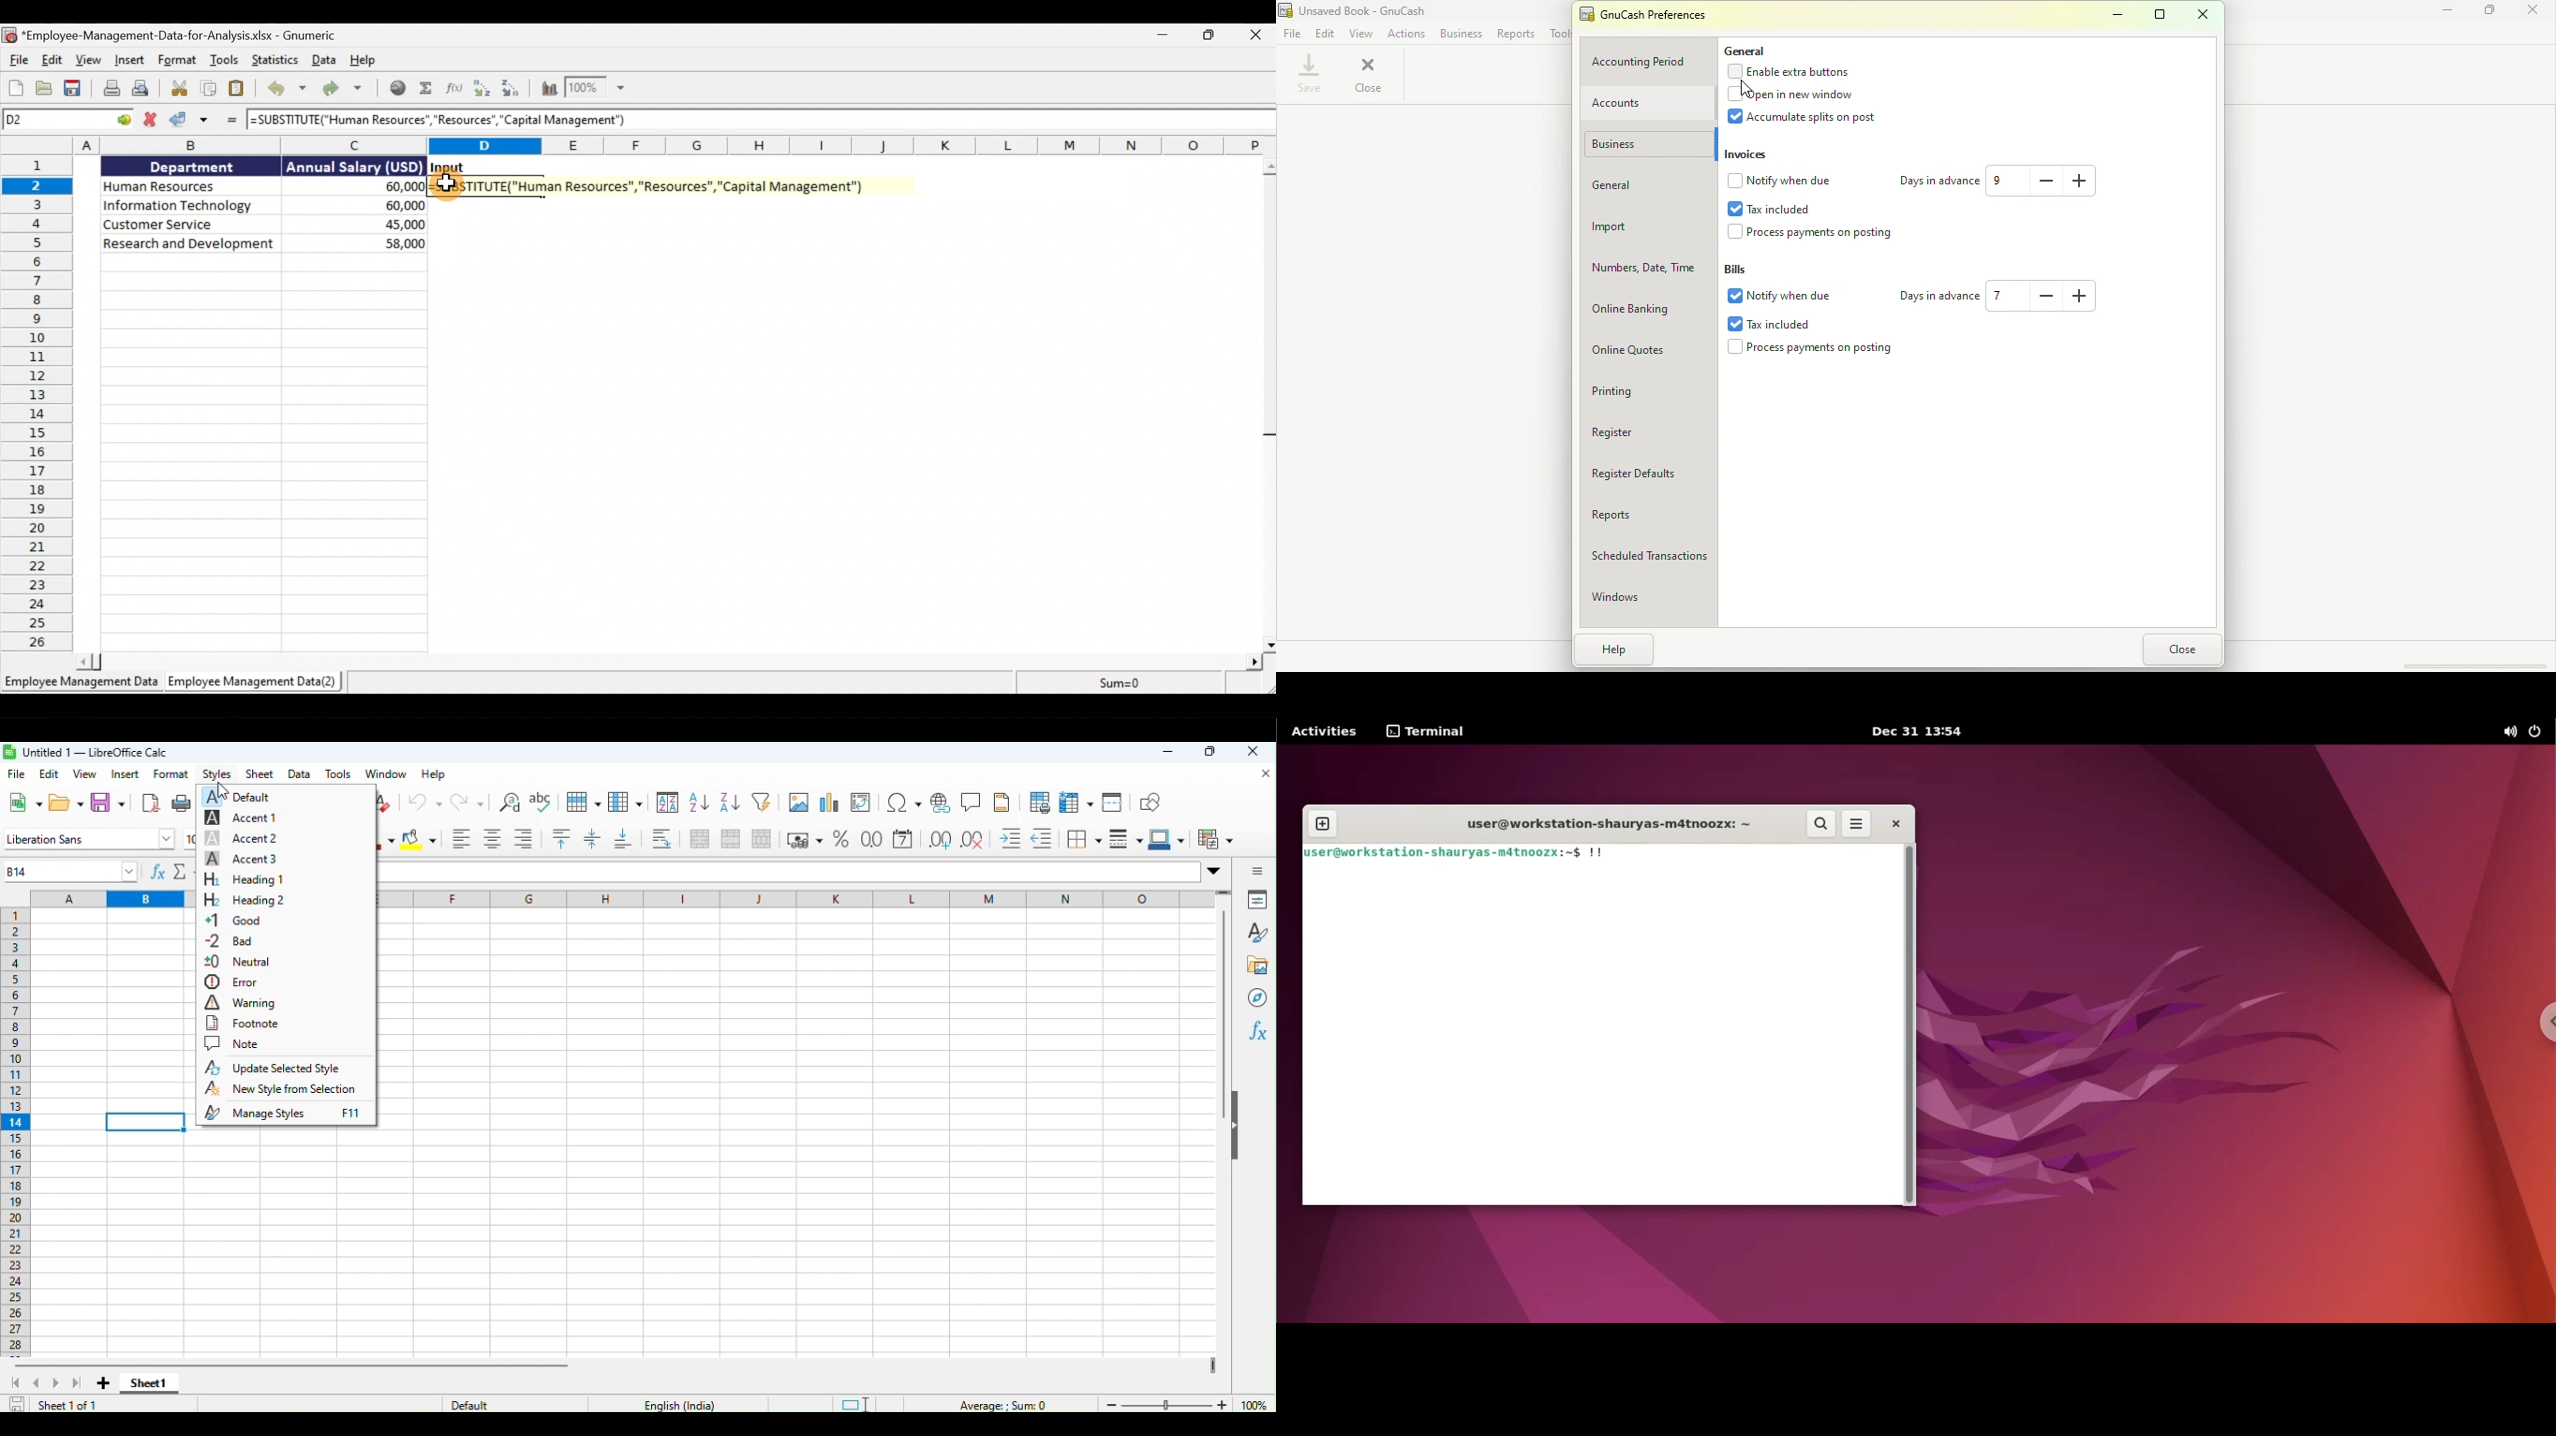  Describe the element at coordinates (970, 841) in the screenshot. I see `Shift decimal` at that location.